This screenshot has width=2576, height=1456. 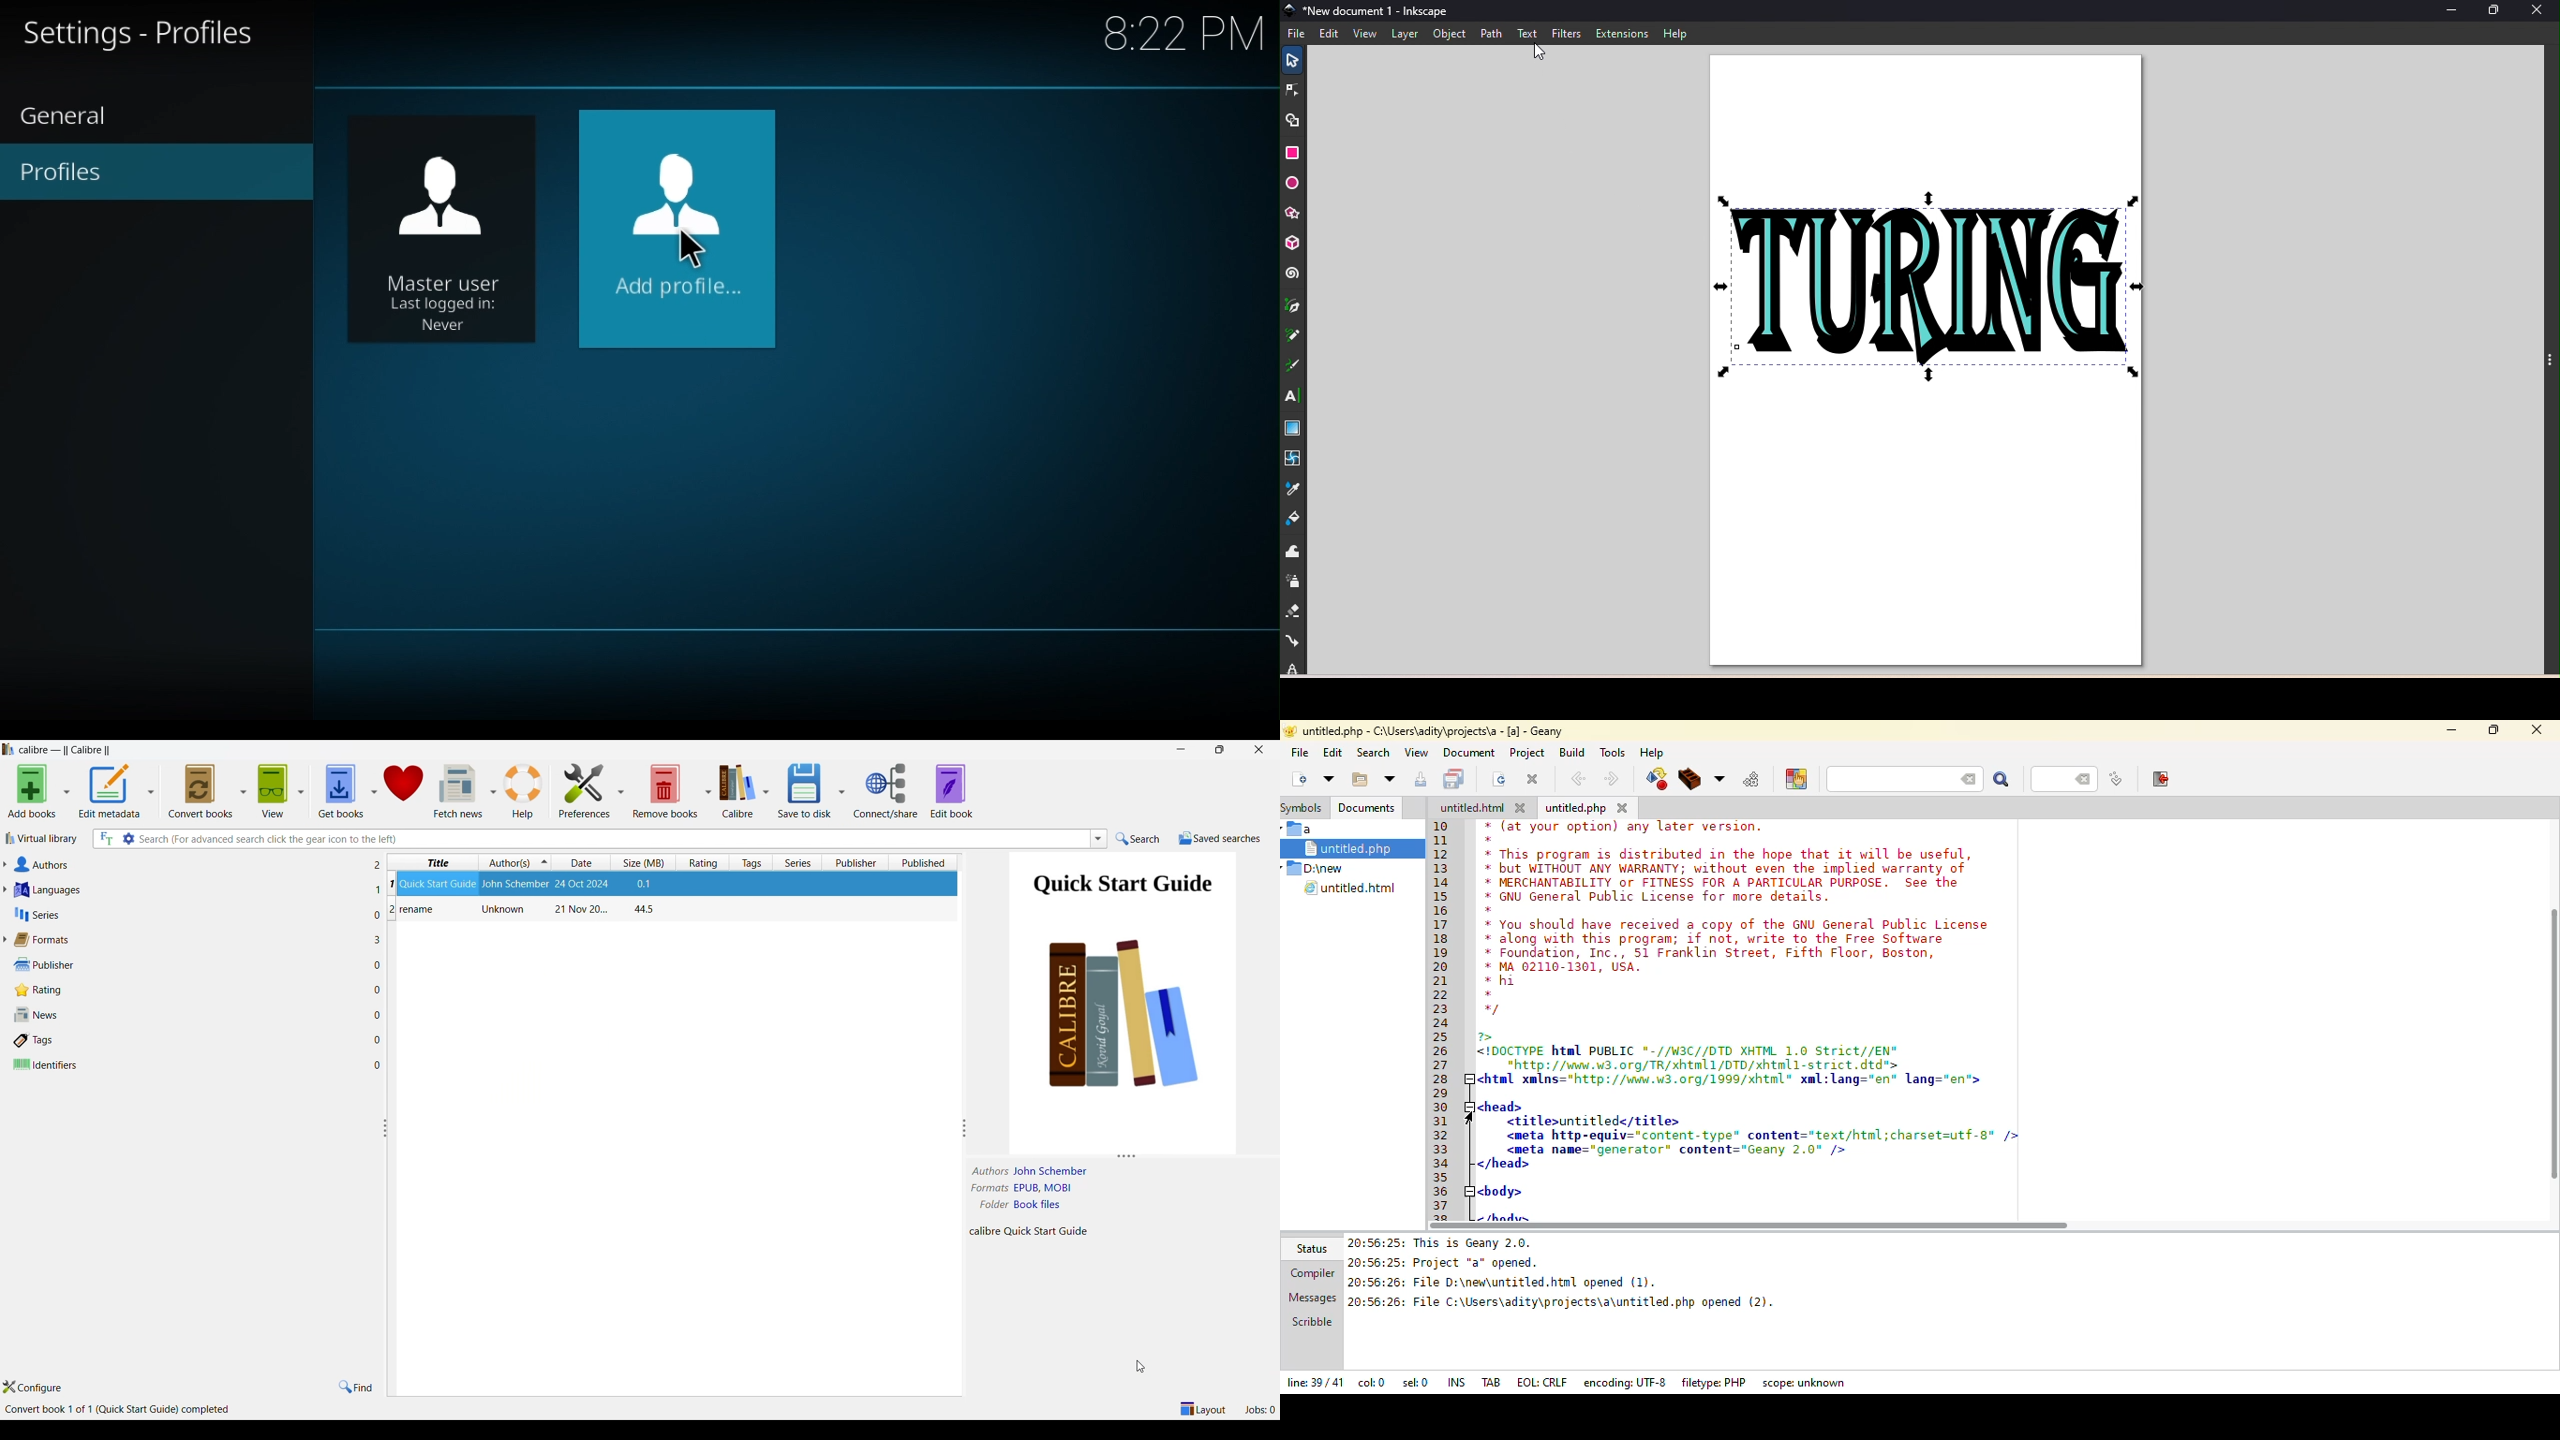 I want to click on Show/Hide parts of layout, so click(x=1201, y=1408).